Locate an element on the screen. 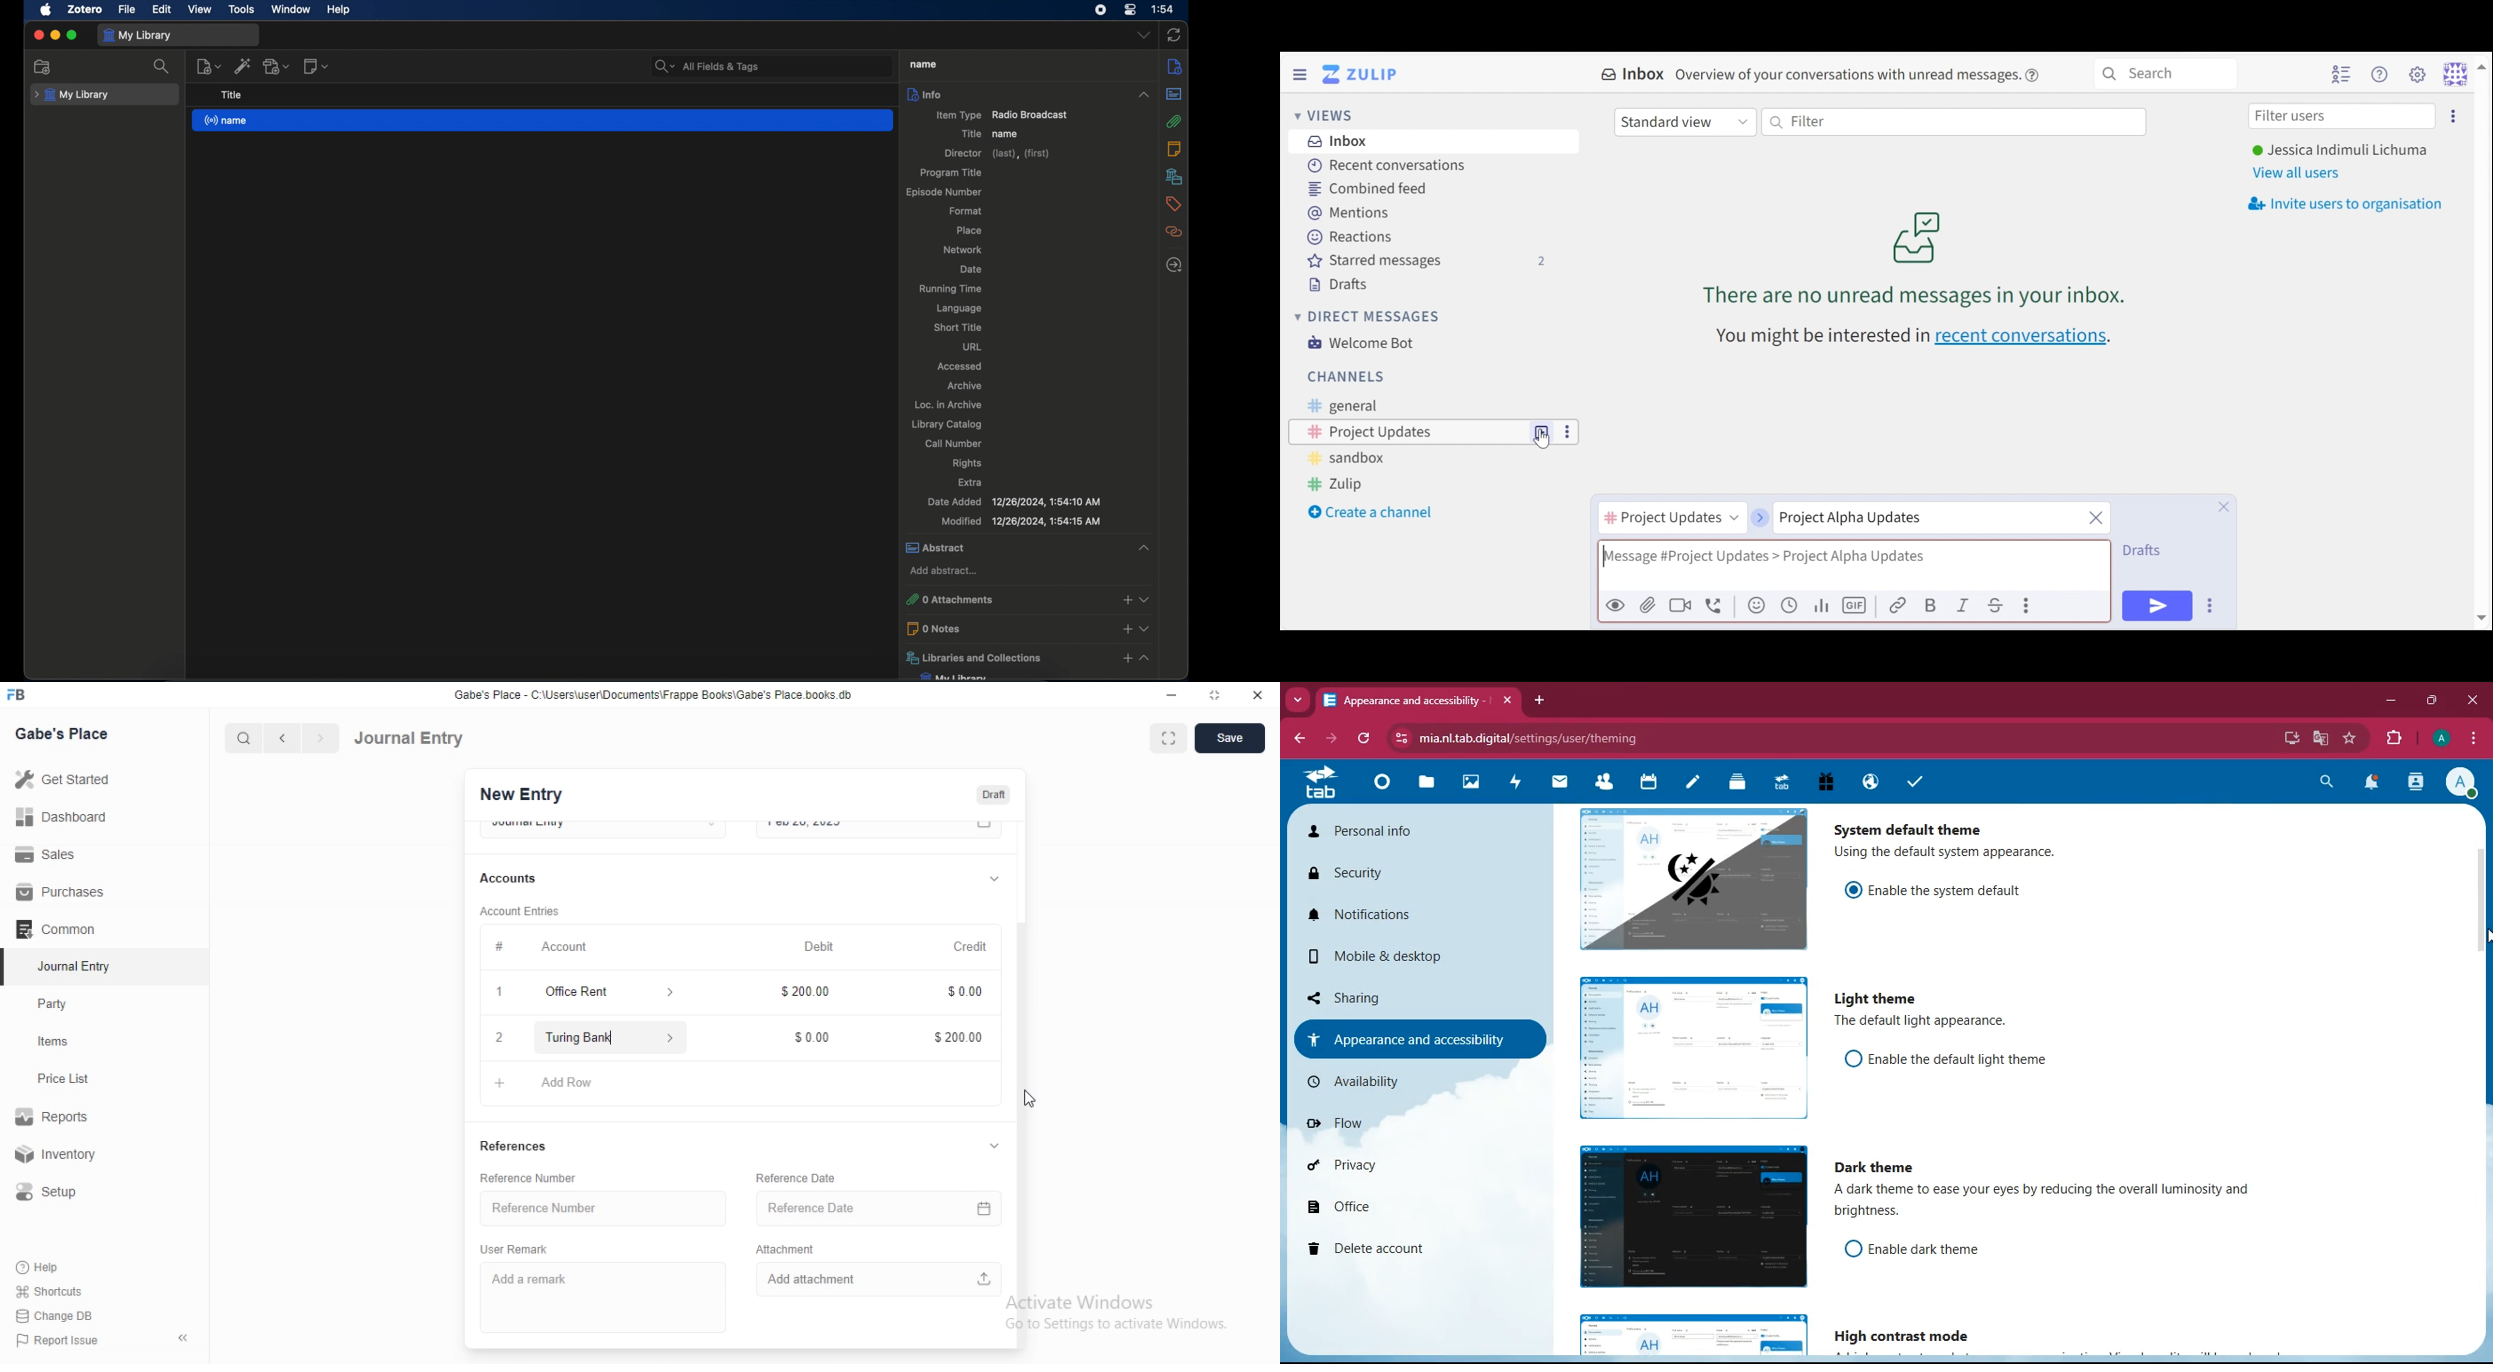 The height and width of the screenshot is (1372, 2520). notifications is located at coordinates (1392, 922).